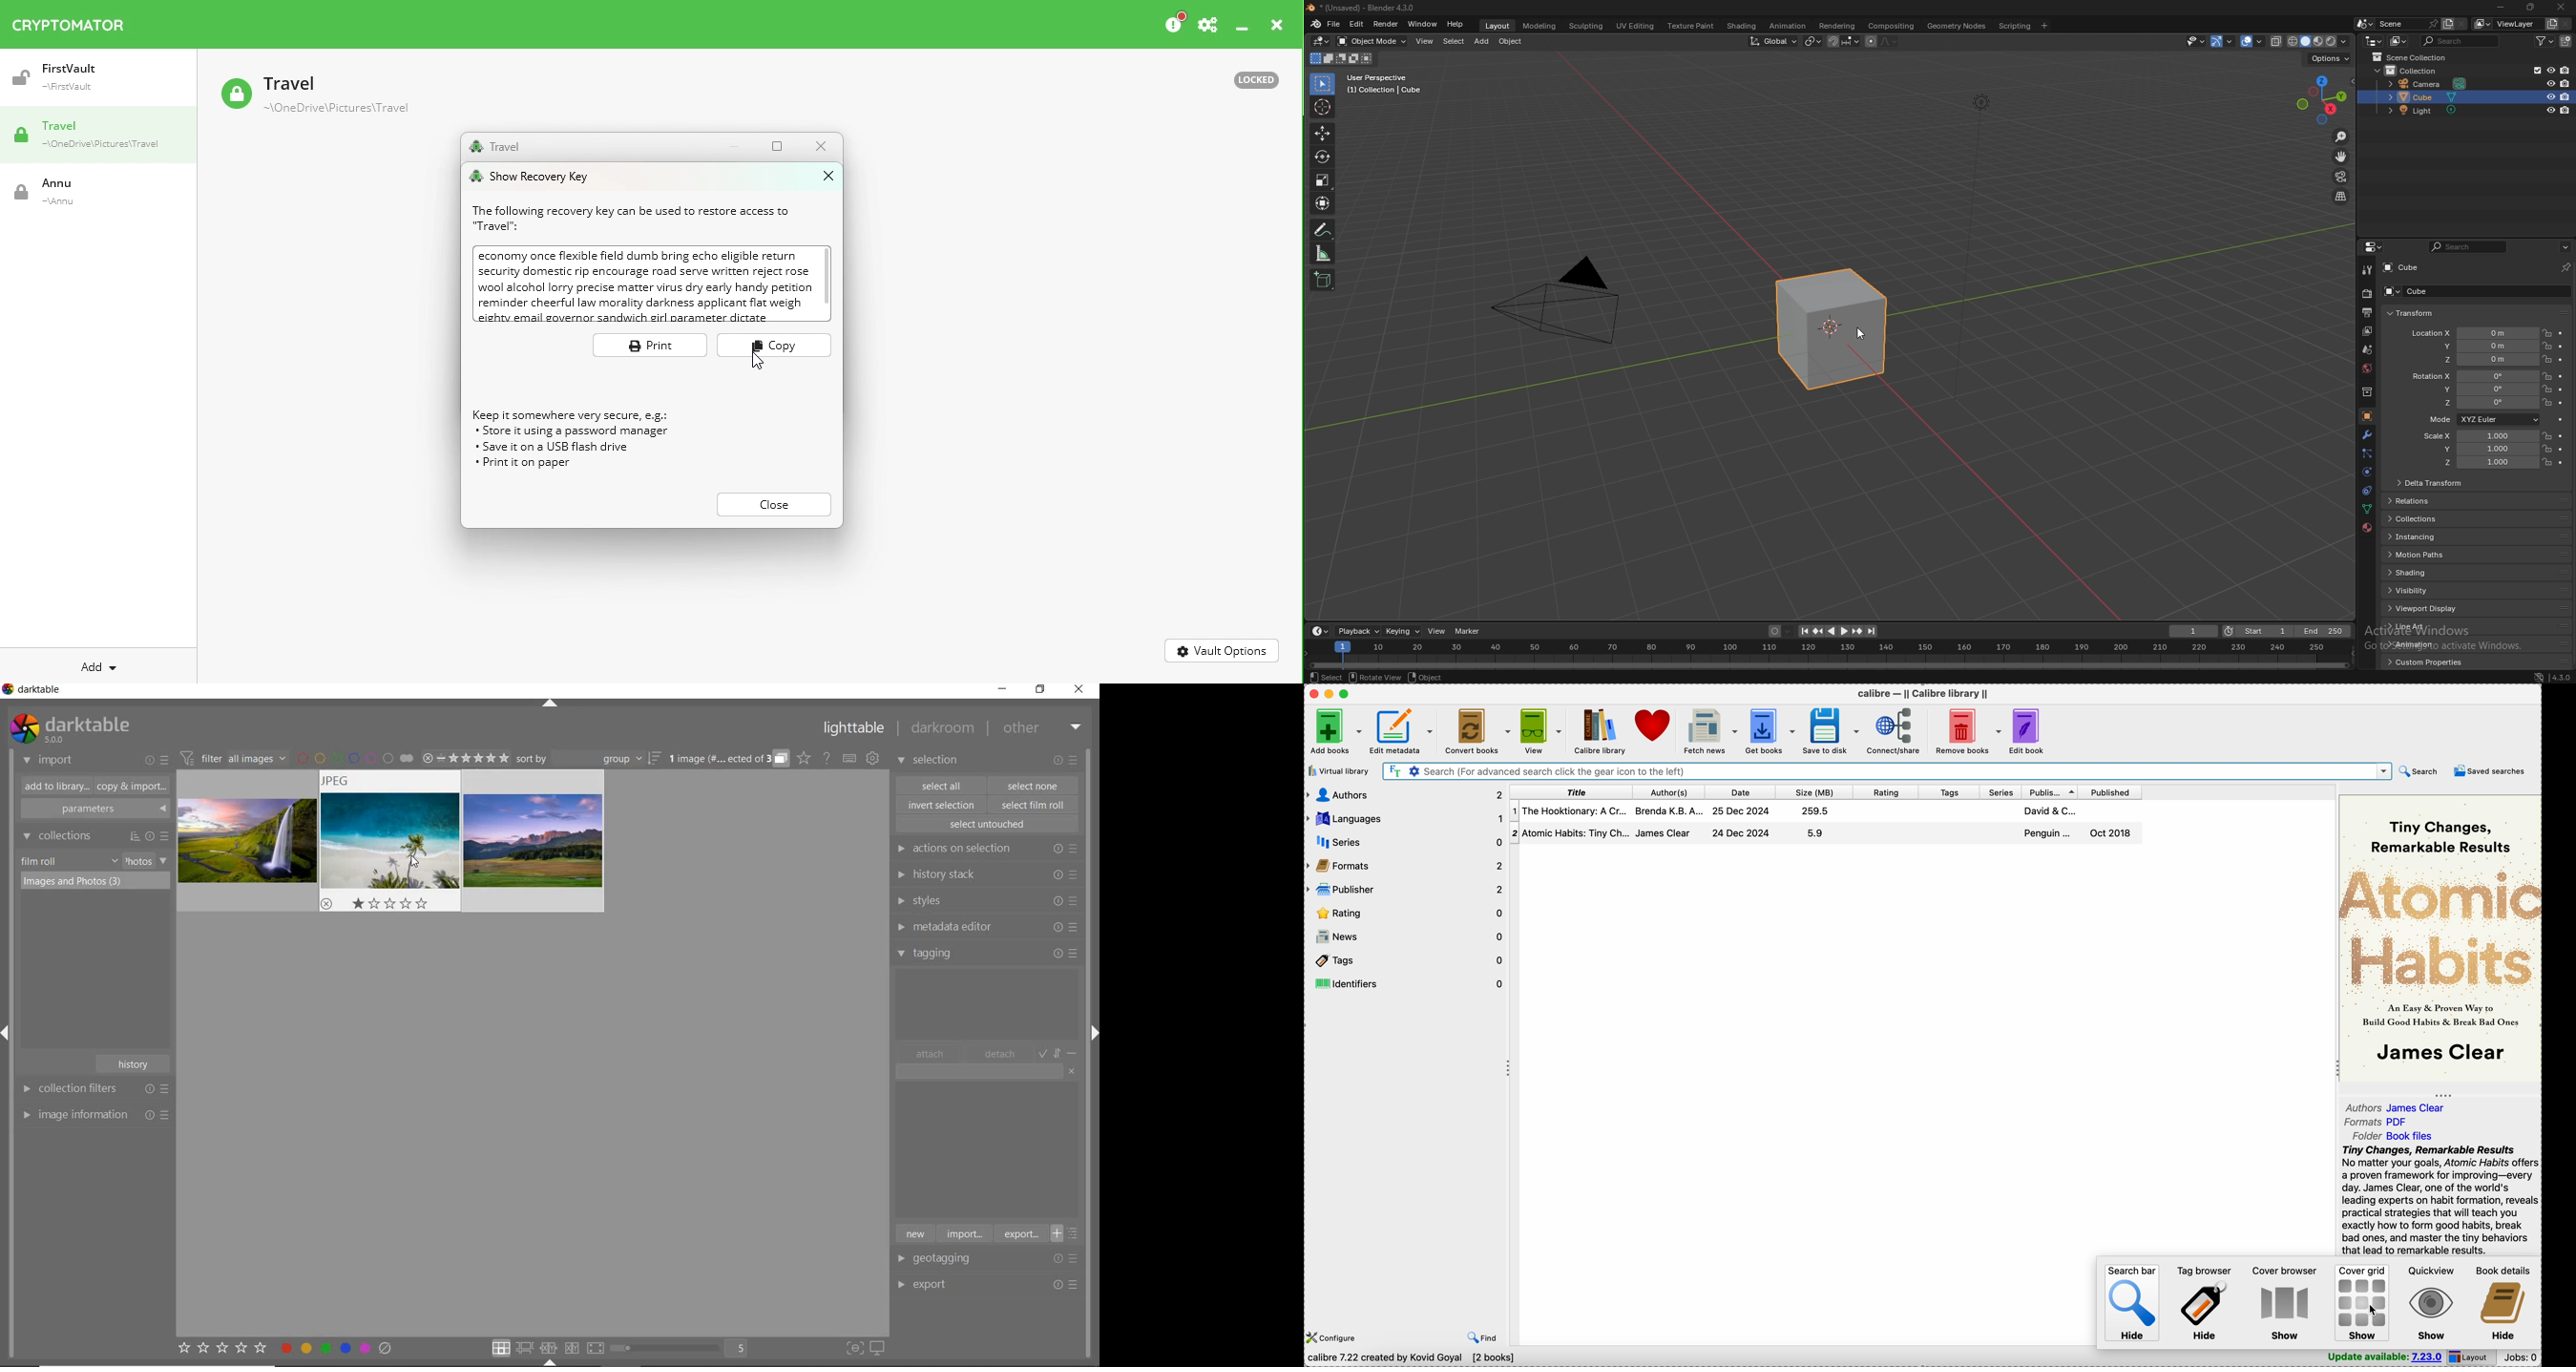 The image size is (2576, 1372). Describe the element at coordinates (1406, 891) in the screenshot. I see `publisher` at that location.